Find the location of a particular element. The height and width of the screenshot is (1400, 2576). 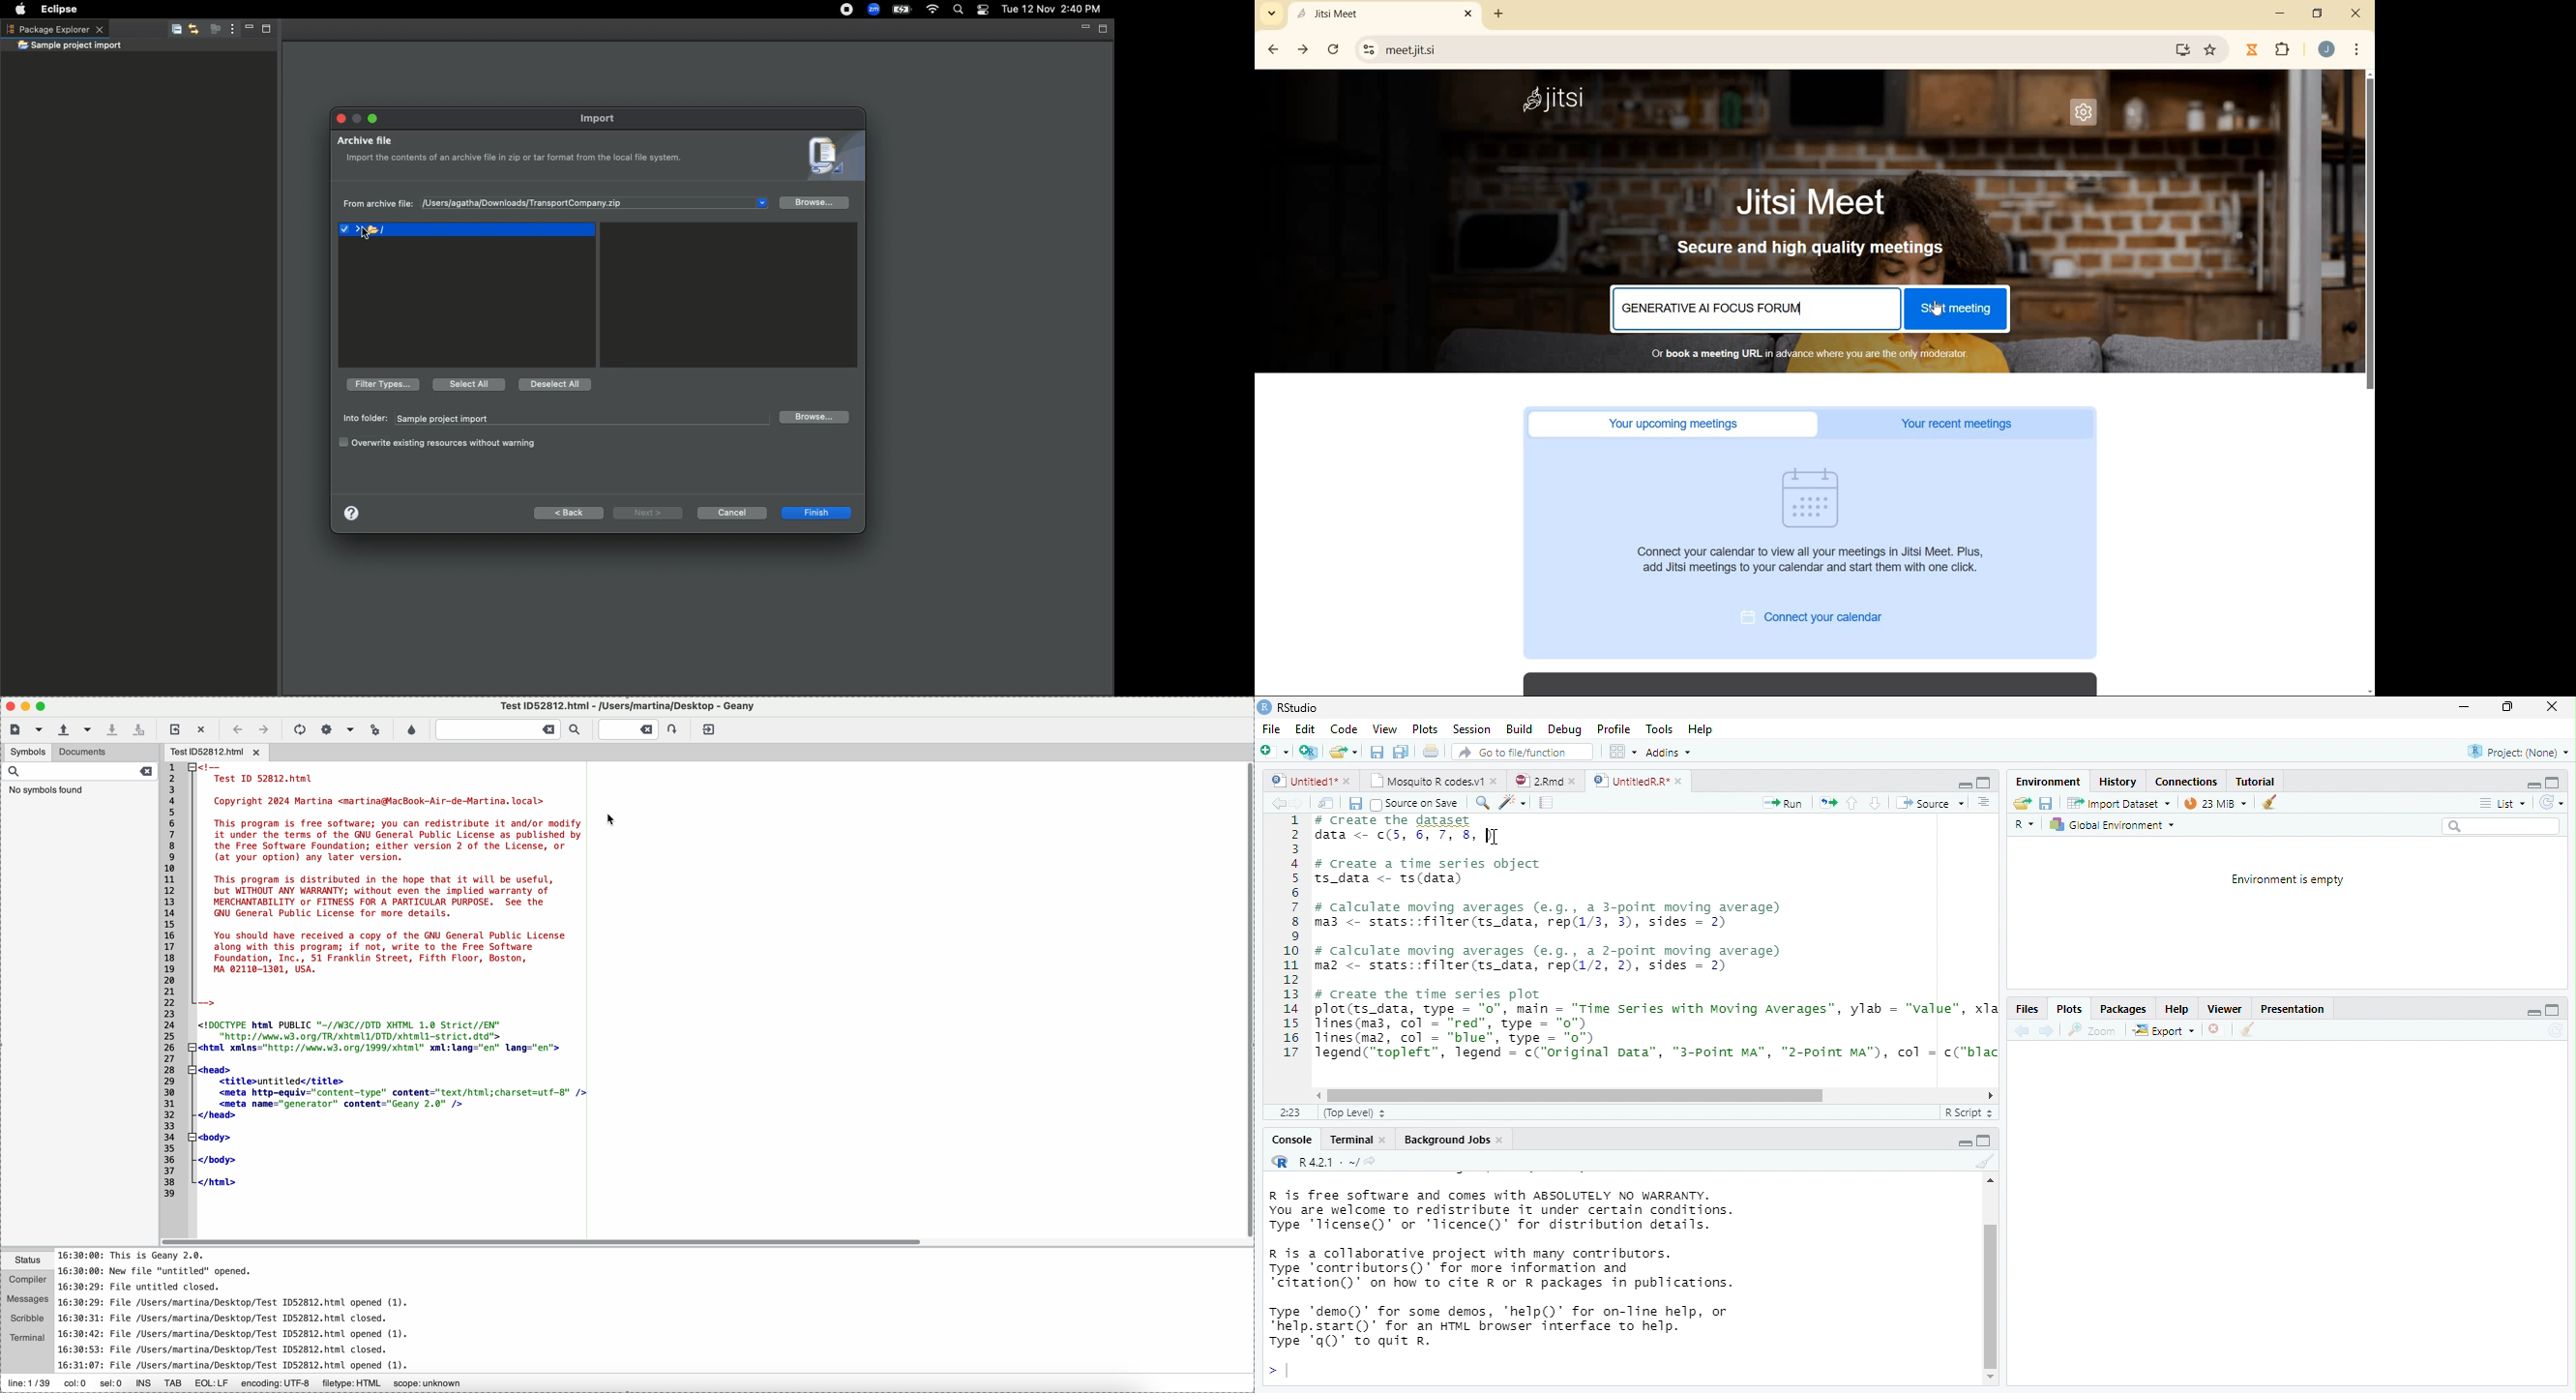

‘Environment is located at coordinates (2047, 782).